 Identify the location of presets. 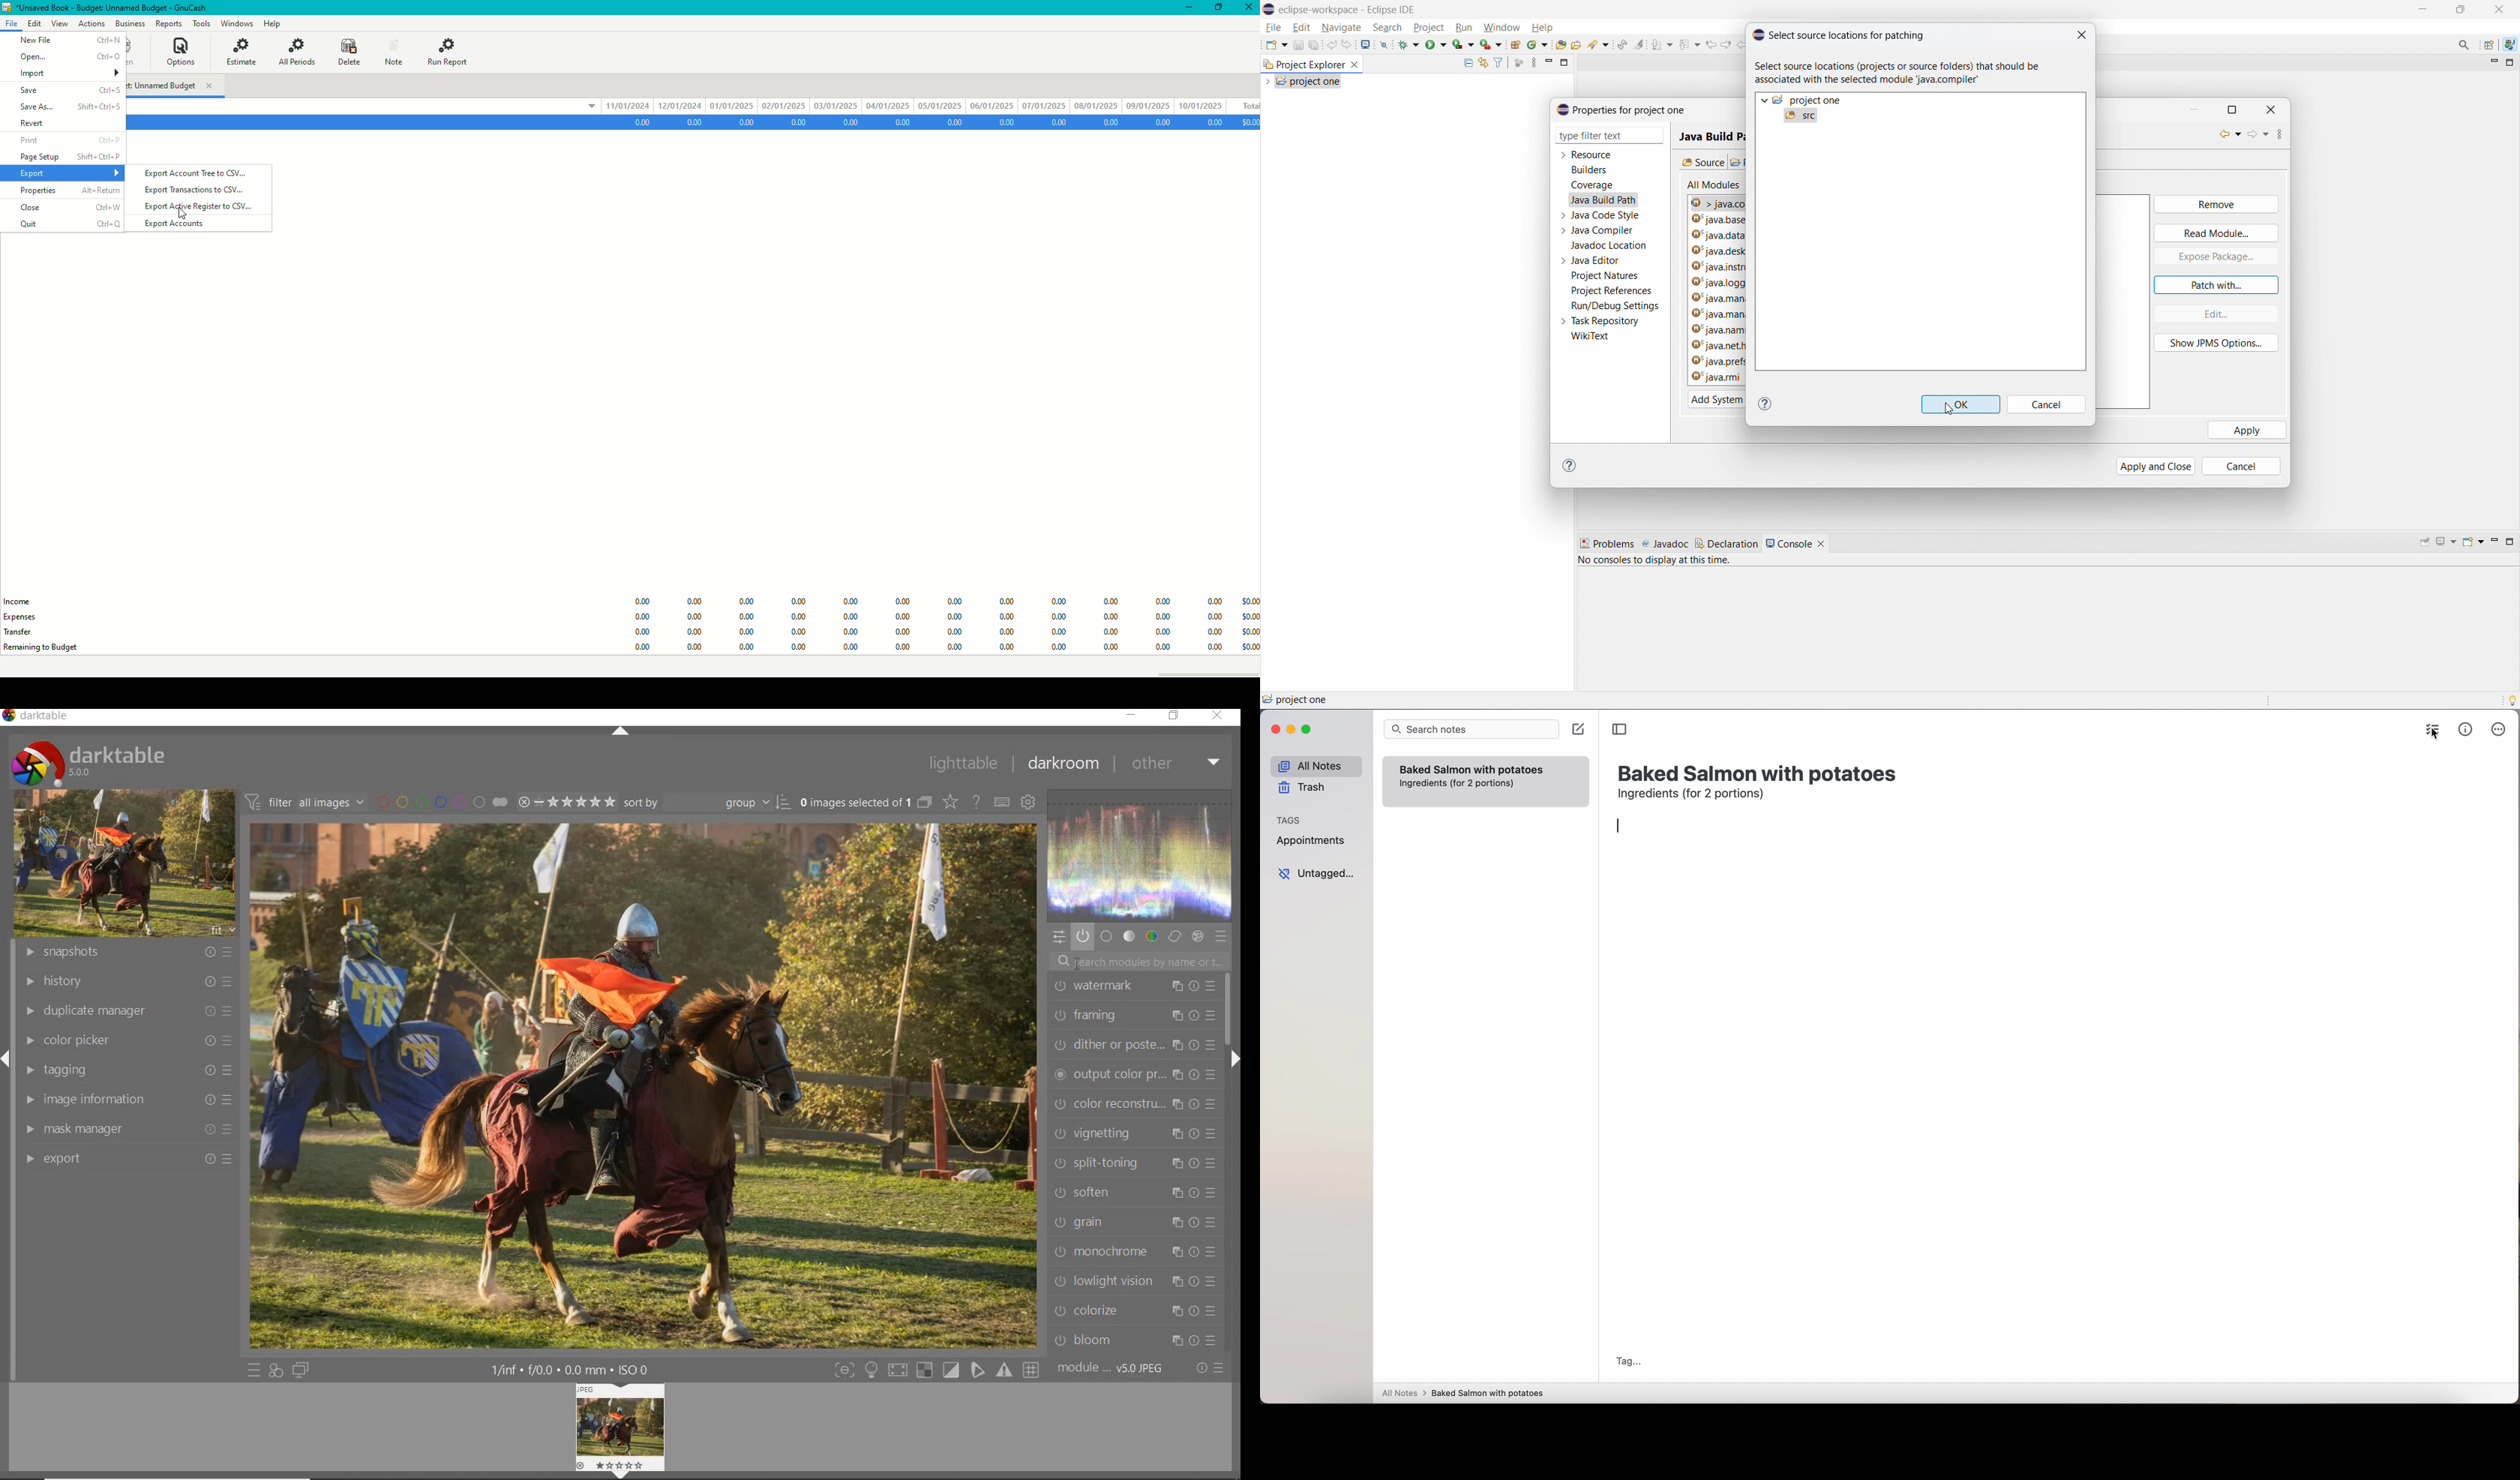
(1221, 937).